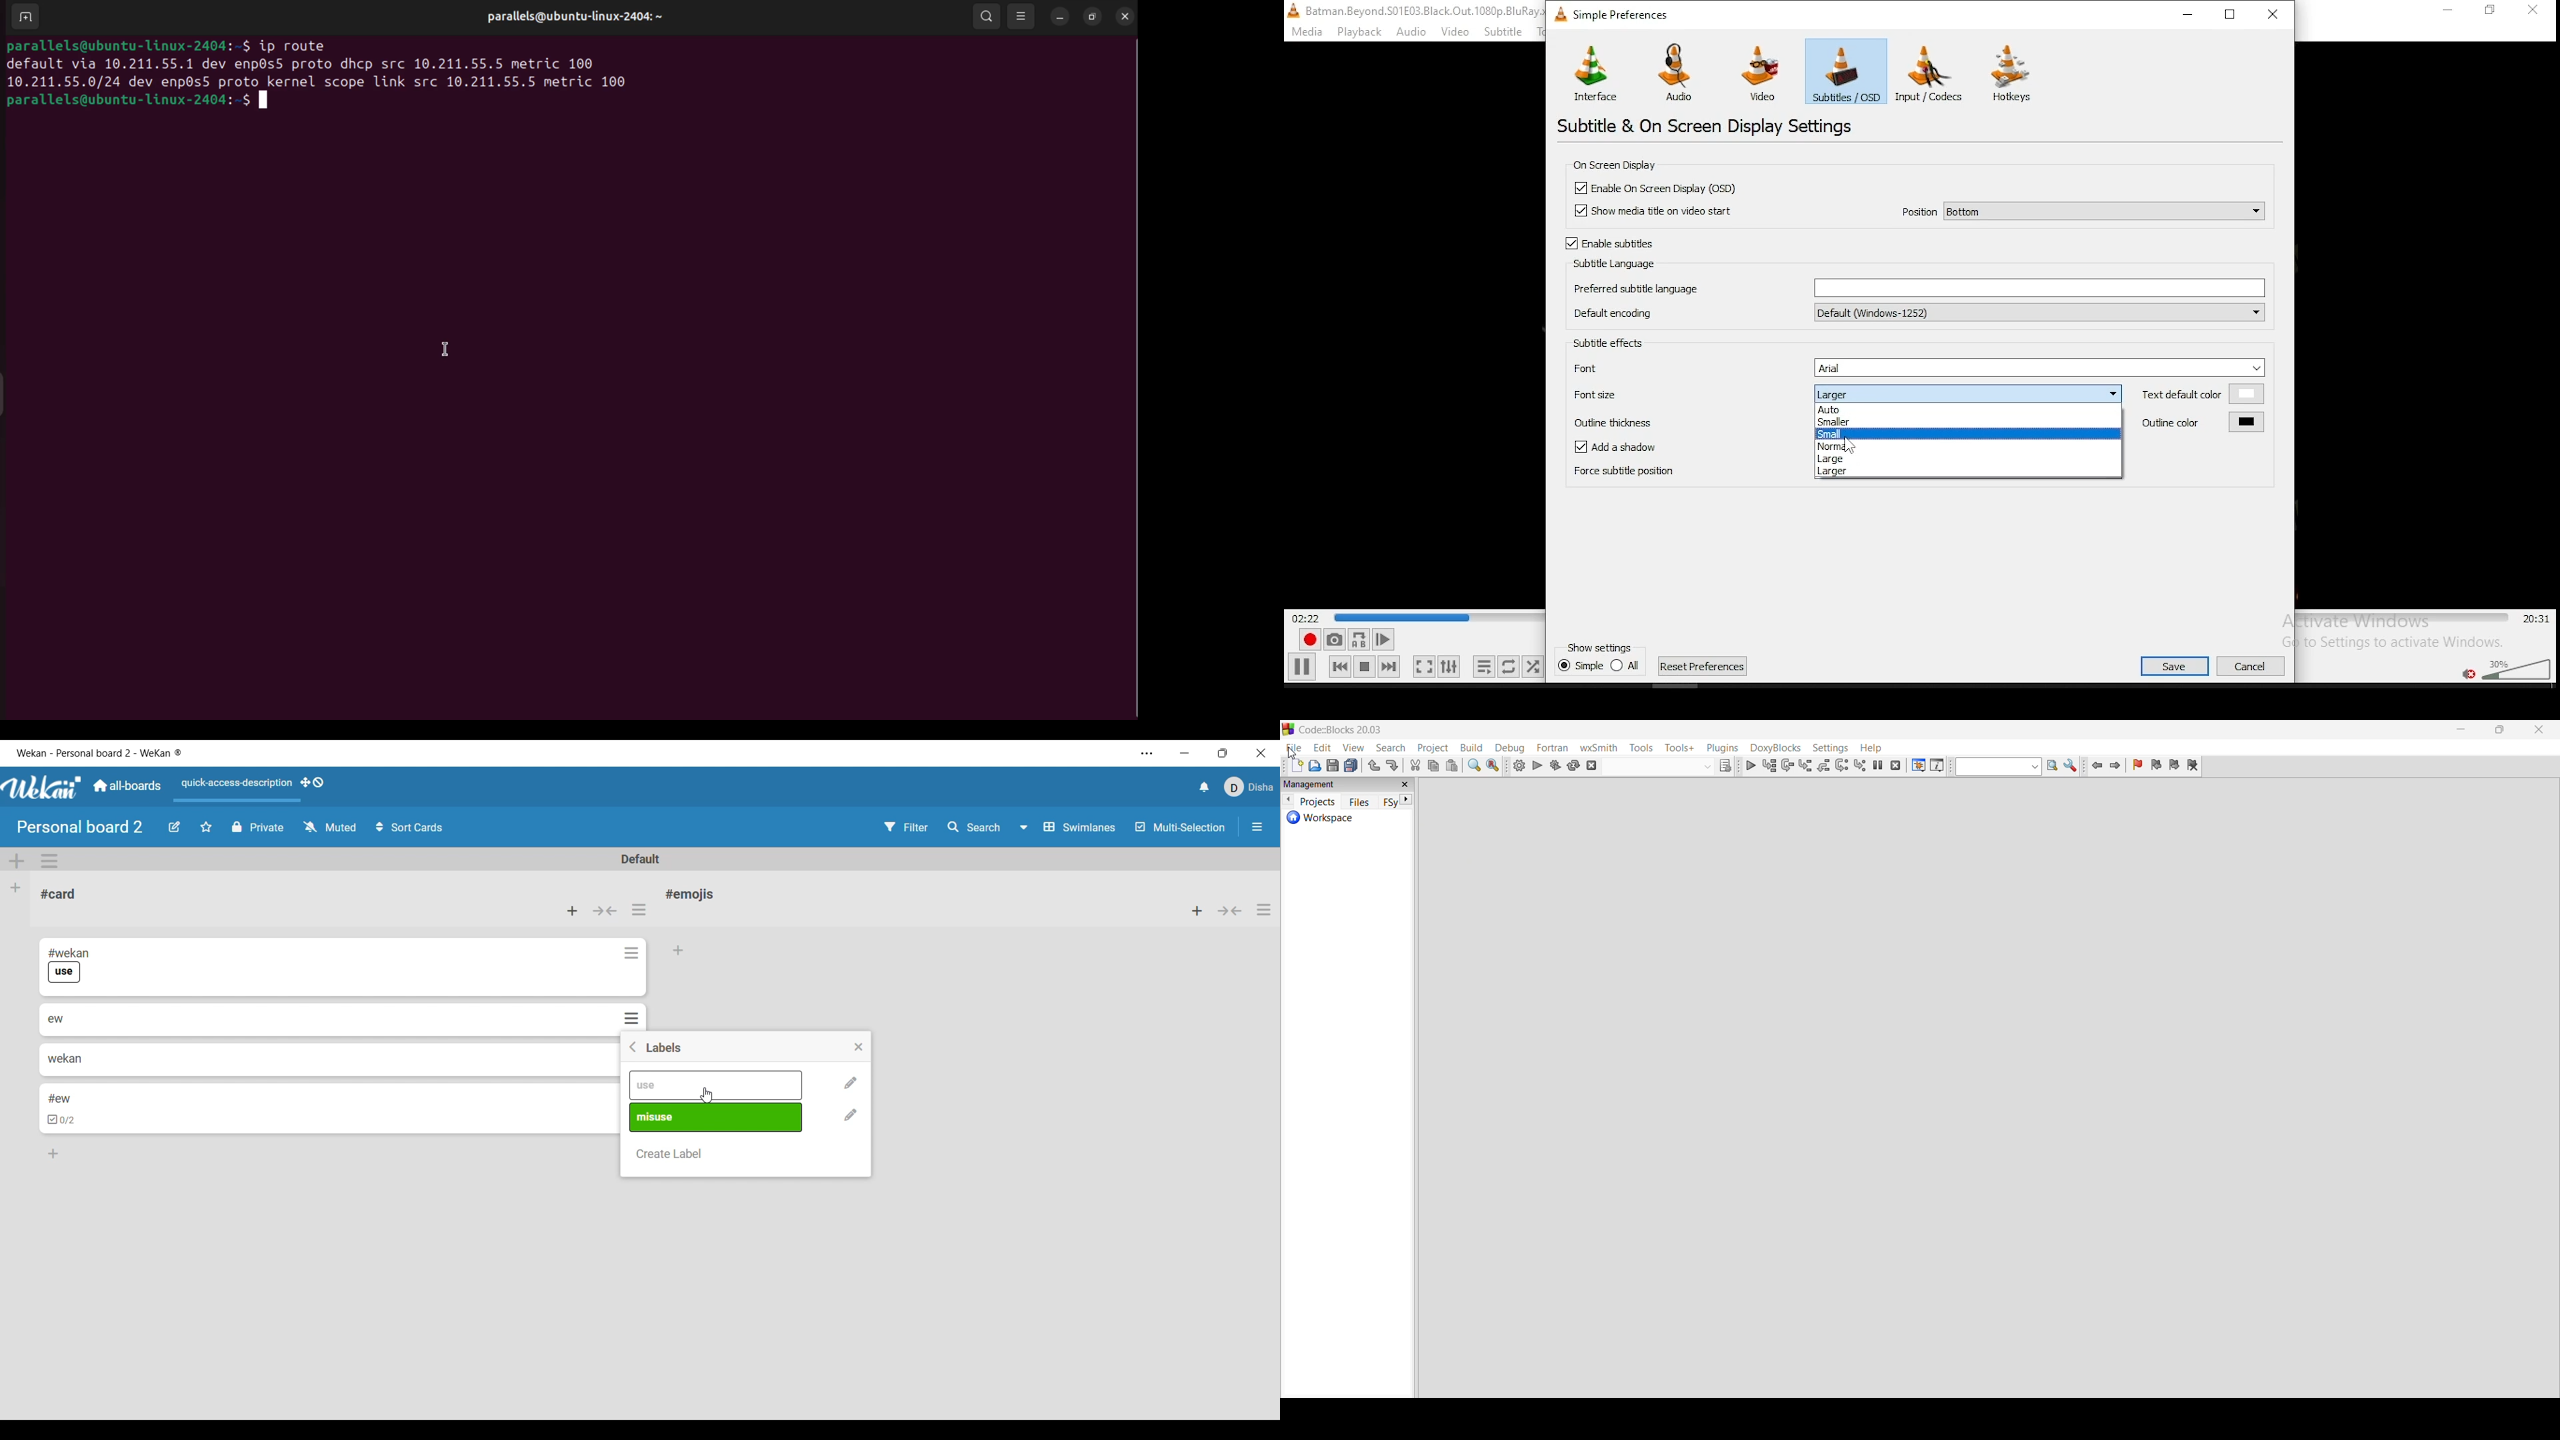  I want to click on minimize, so click(2192, 14).